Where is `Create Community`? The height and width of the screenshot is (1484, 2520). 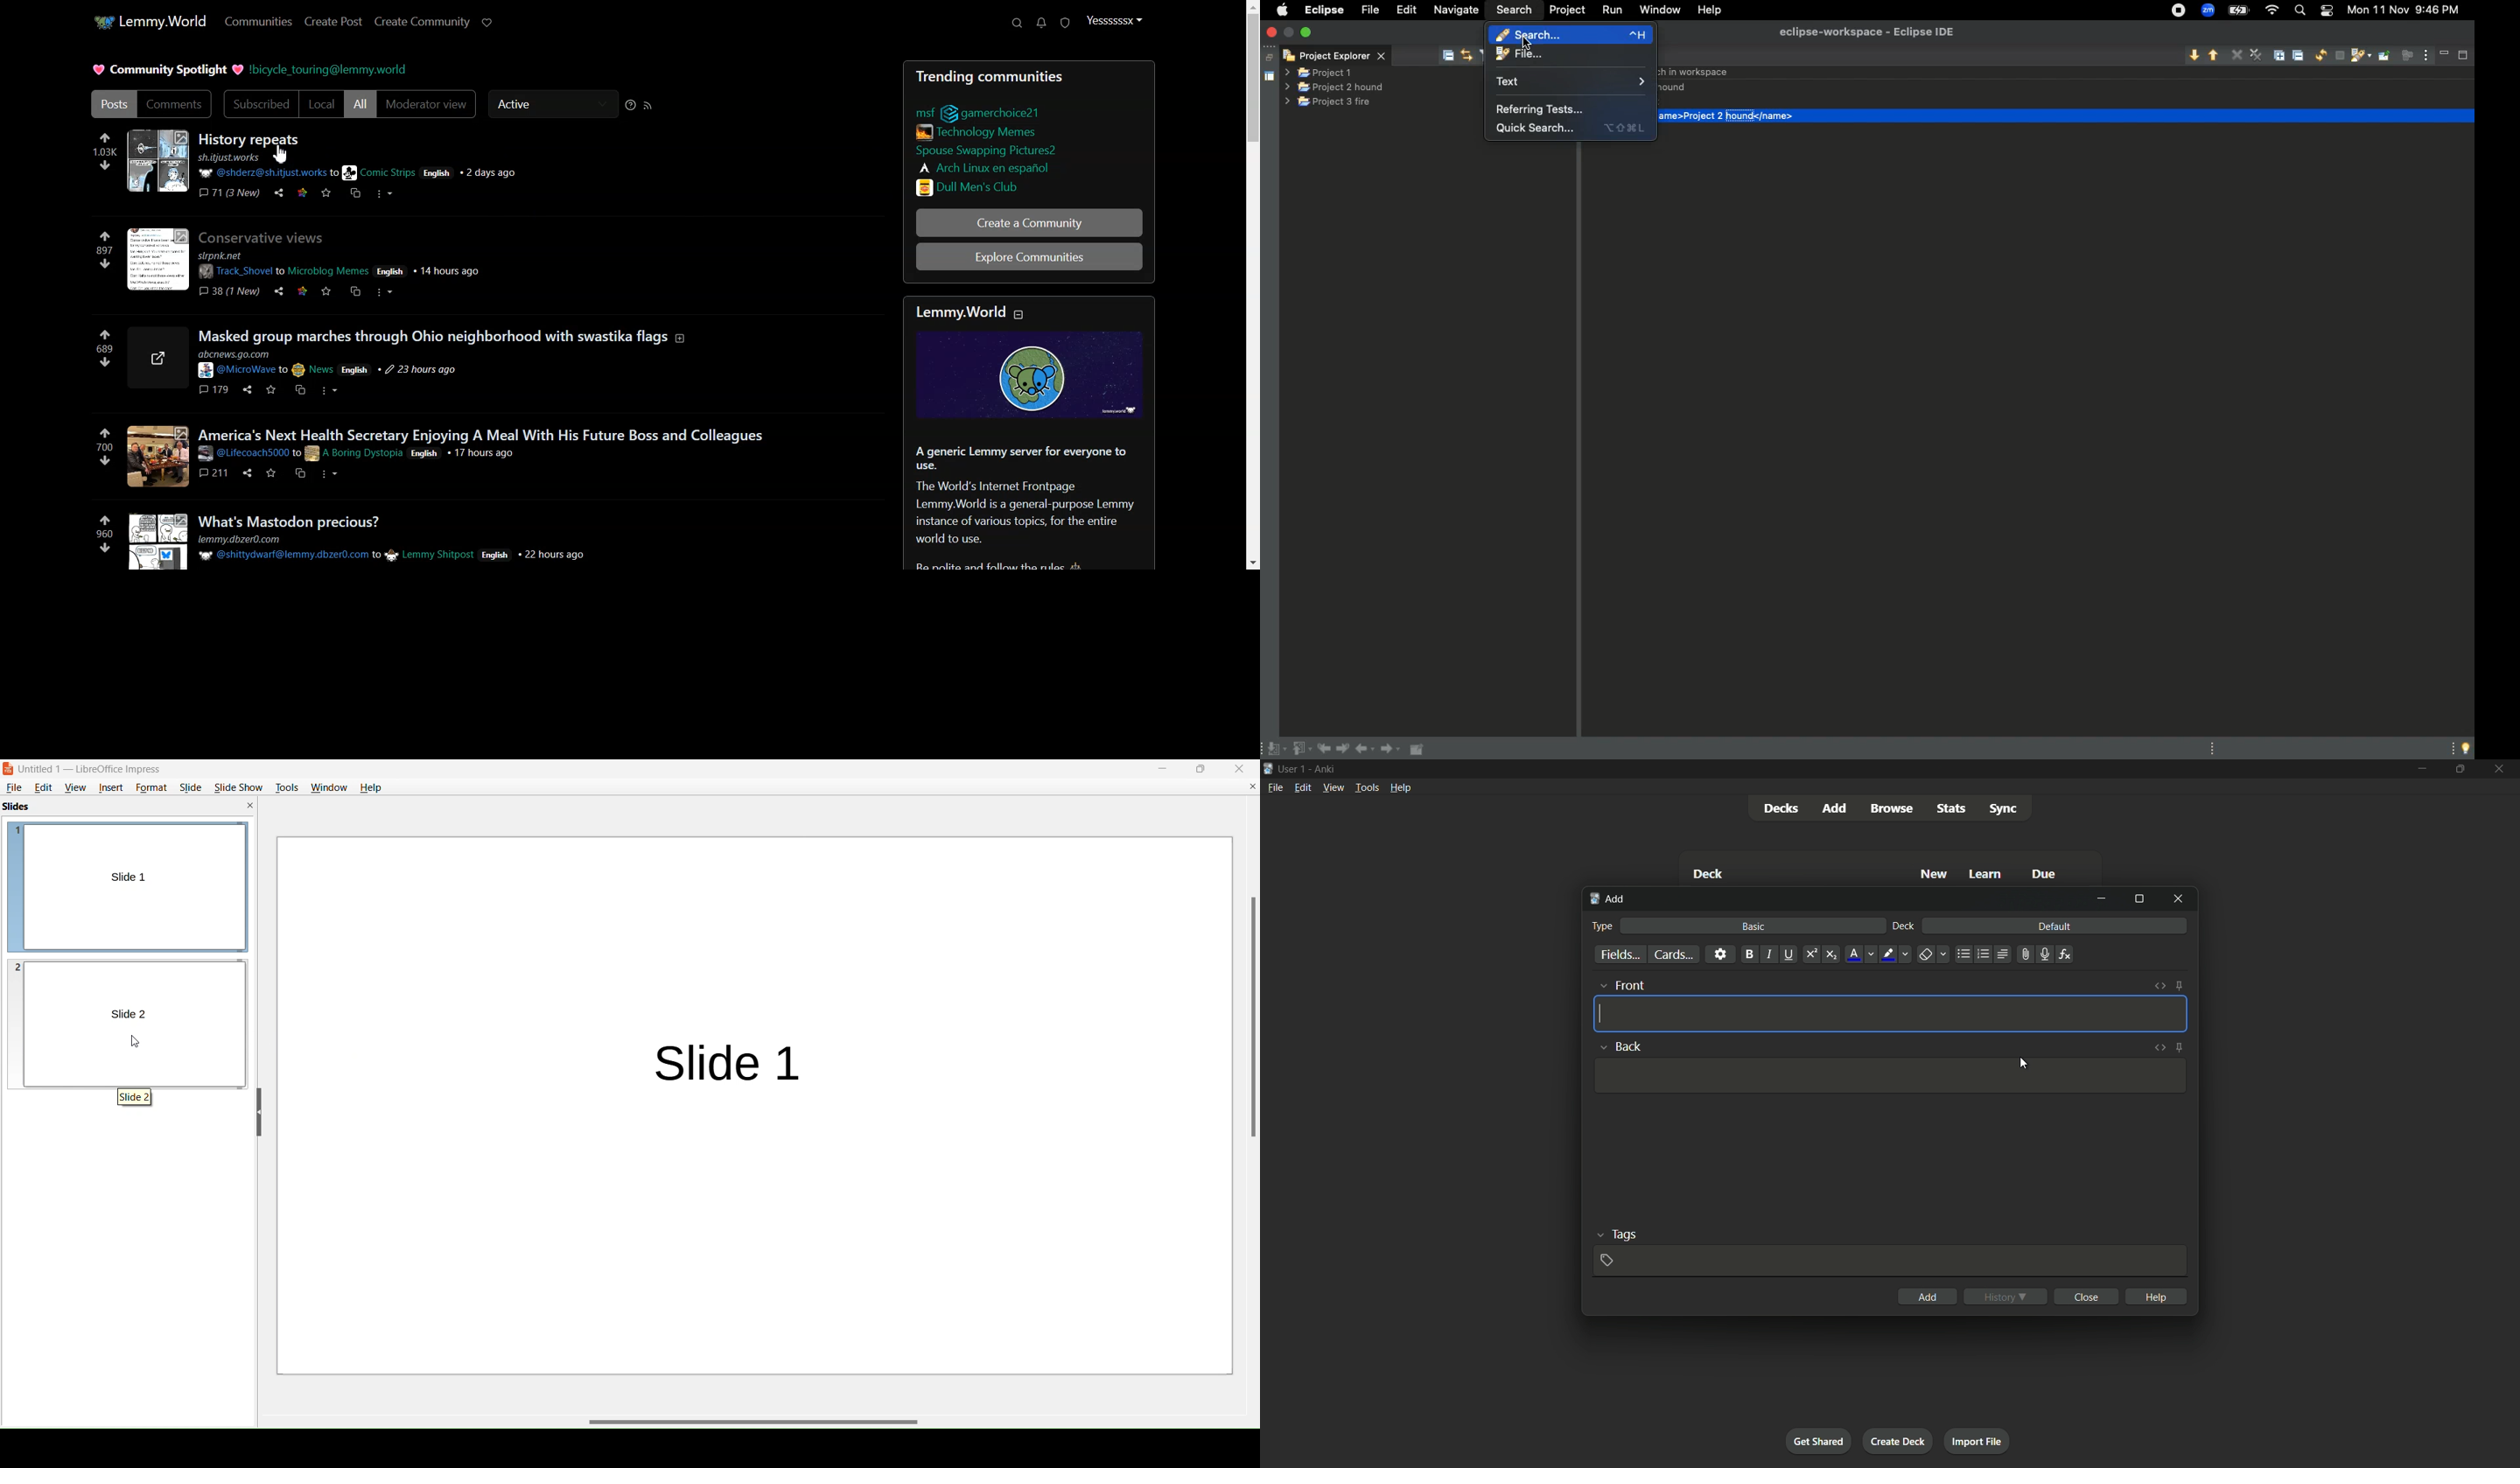 Create Community is located at coordinates (423, 22).